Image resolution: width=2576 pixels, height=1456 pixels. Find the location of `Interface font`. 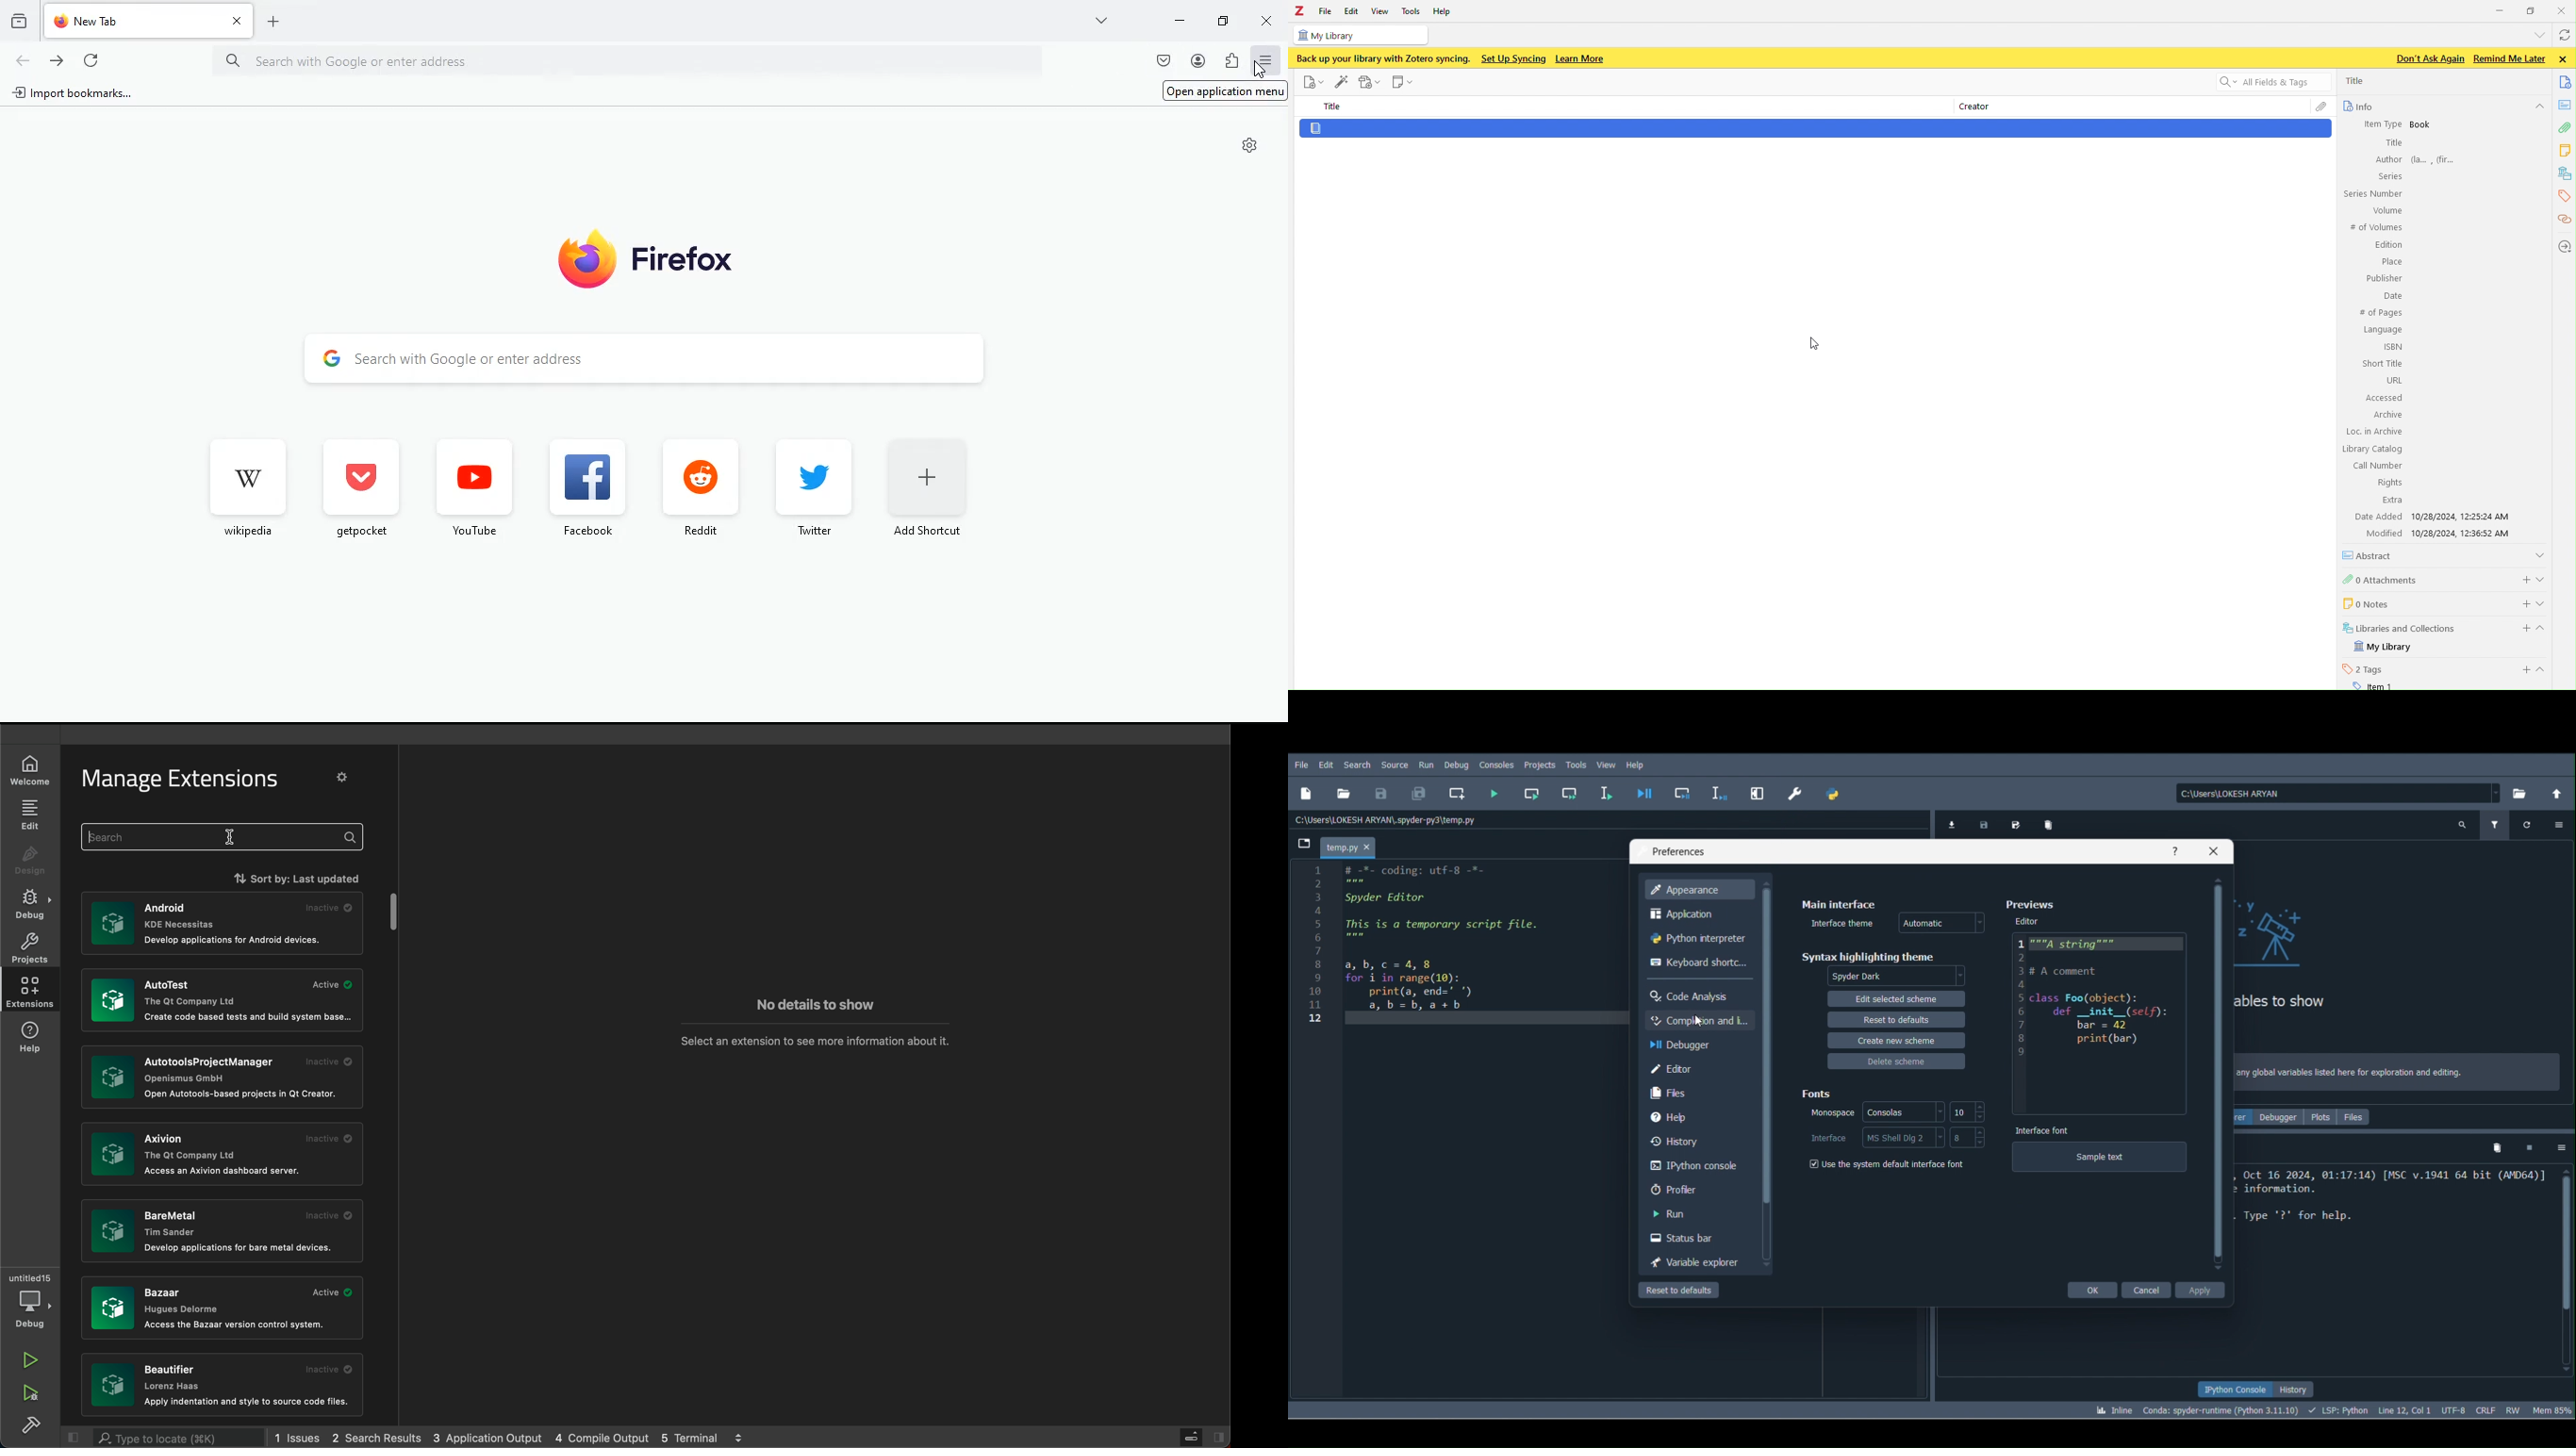

Interface font is located at coordinates (2043, 1131).